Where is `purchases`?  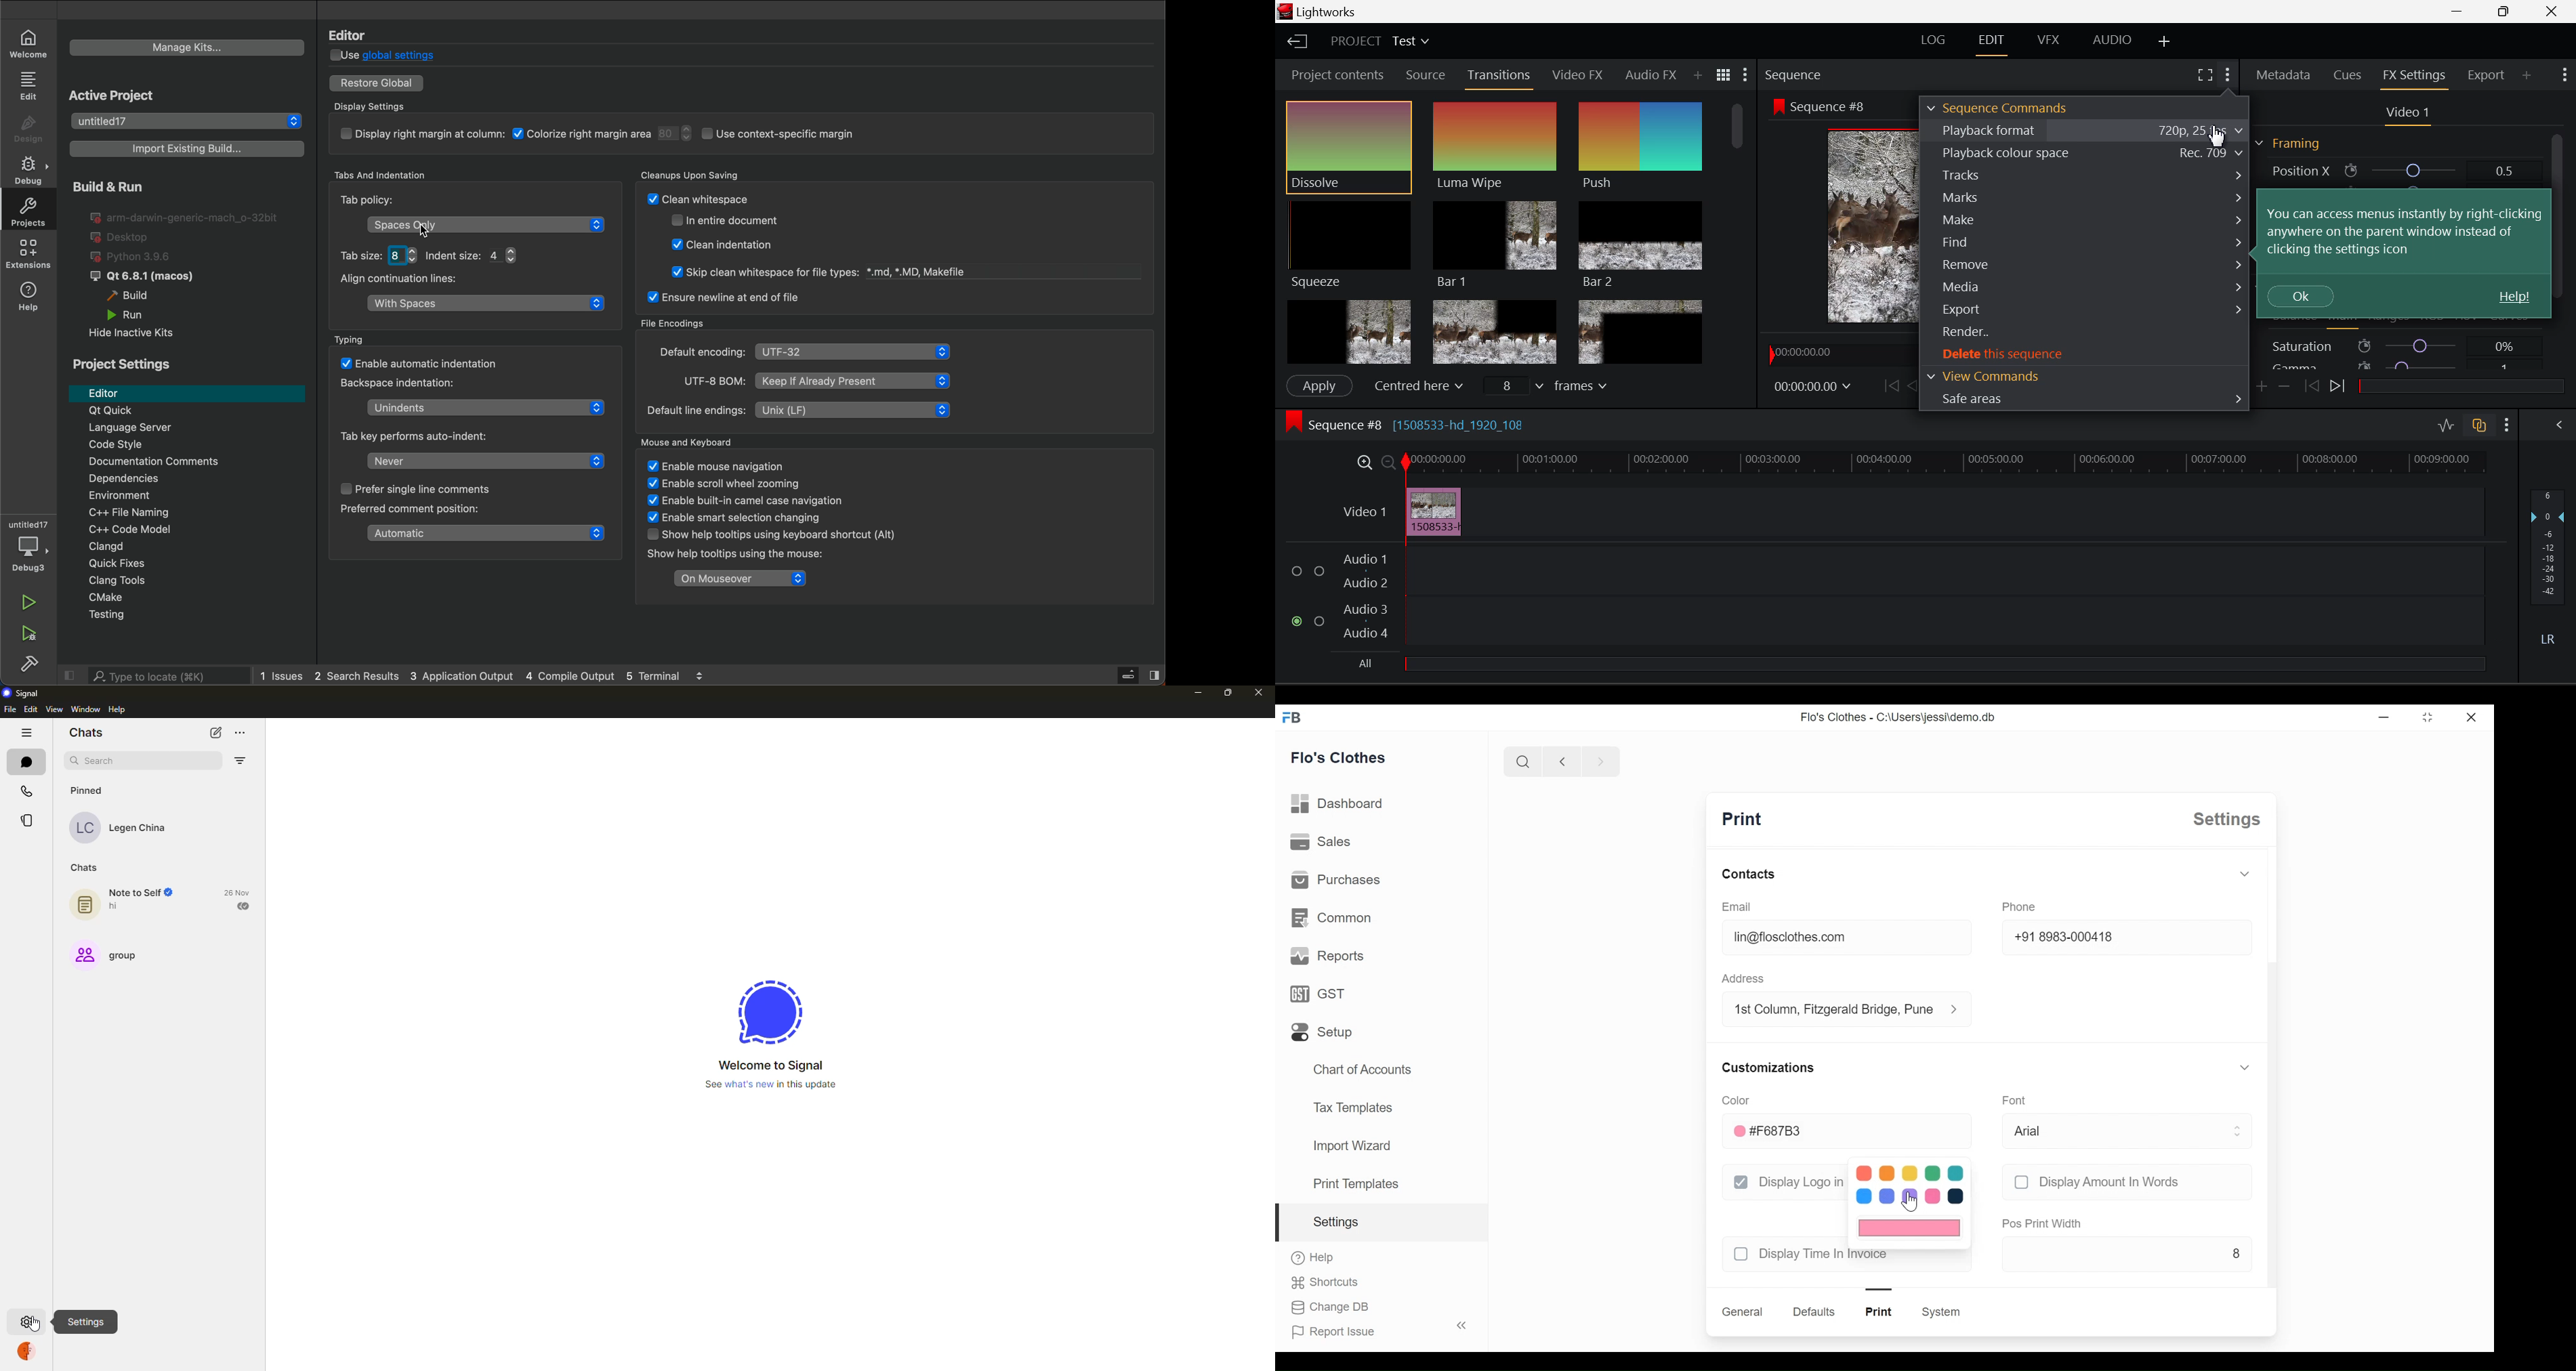
purchases is located at coordinates (1335, 879).